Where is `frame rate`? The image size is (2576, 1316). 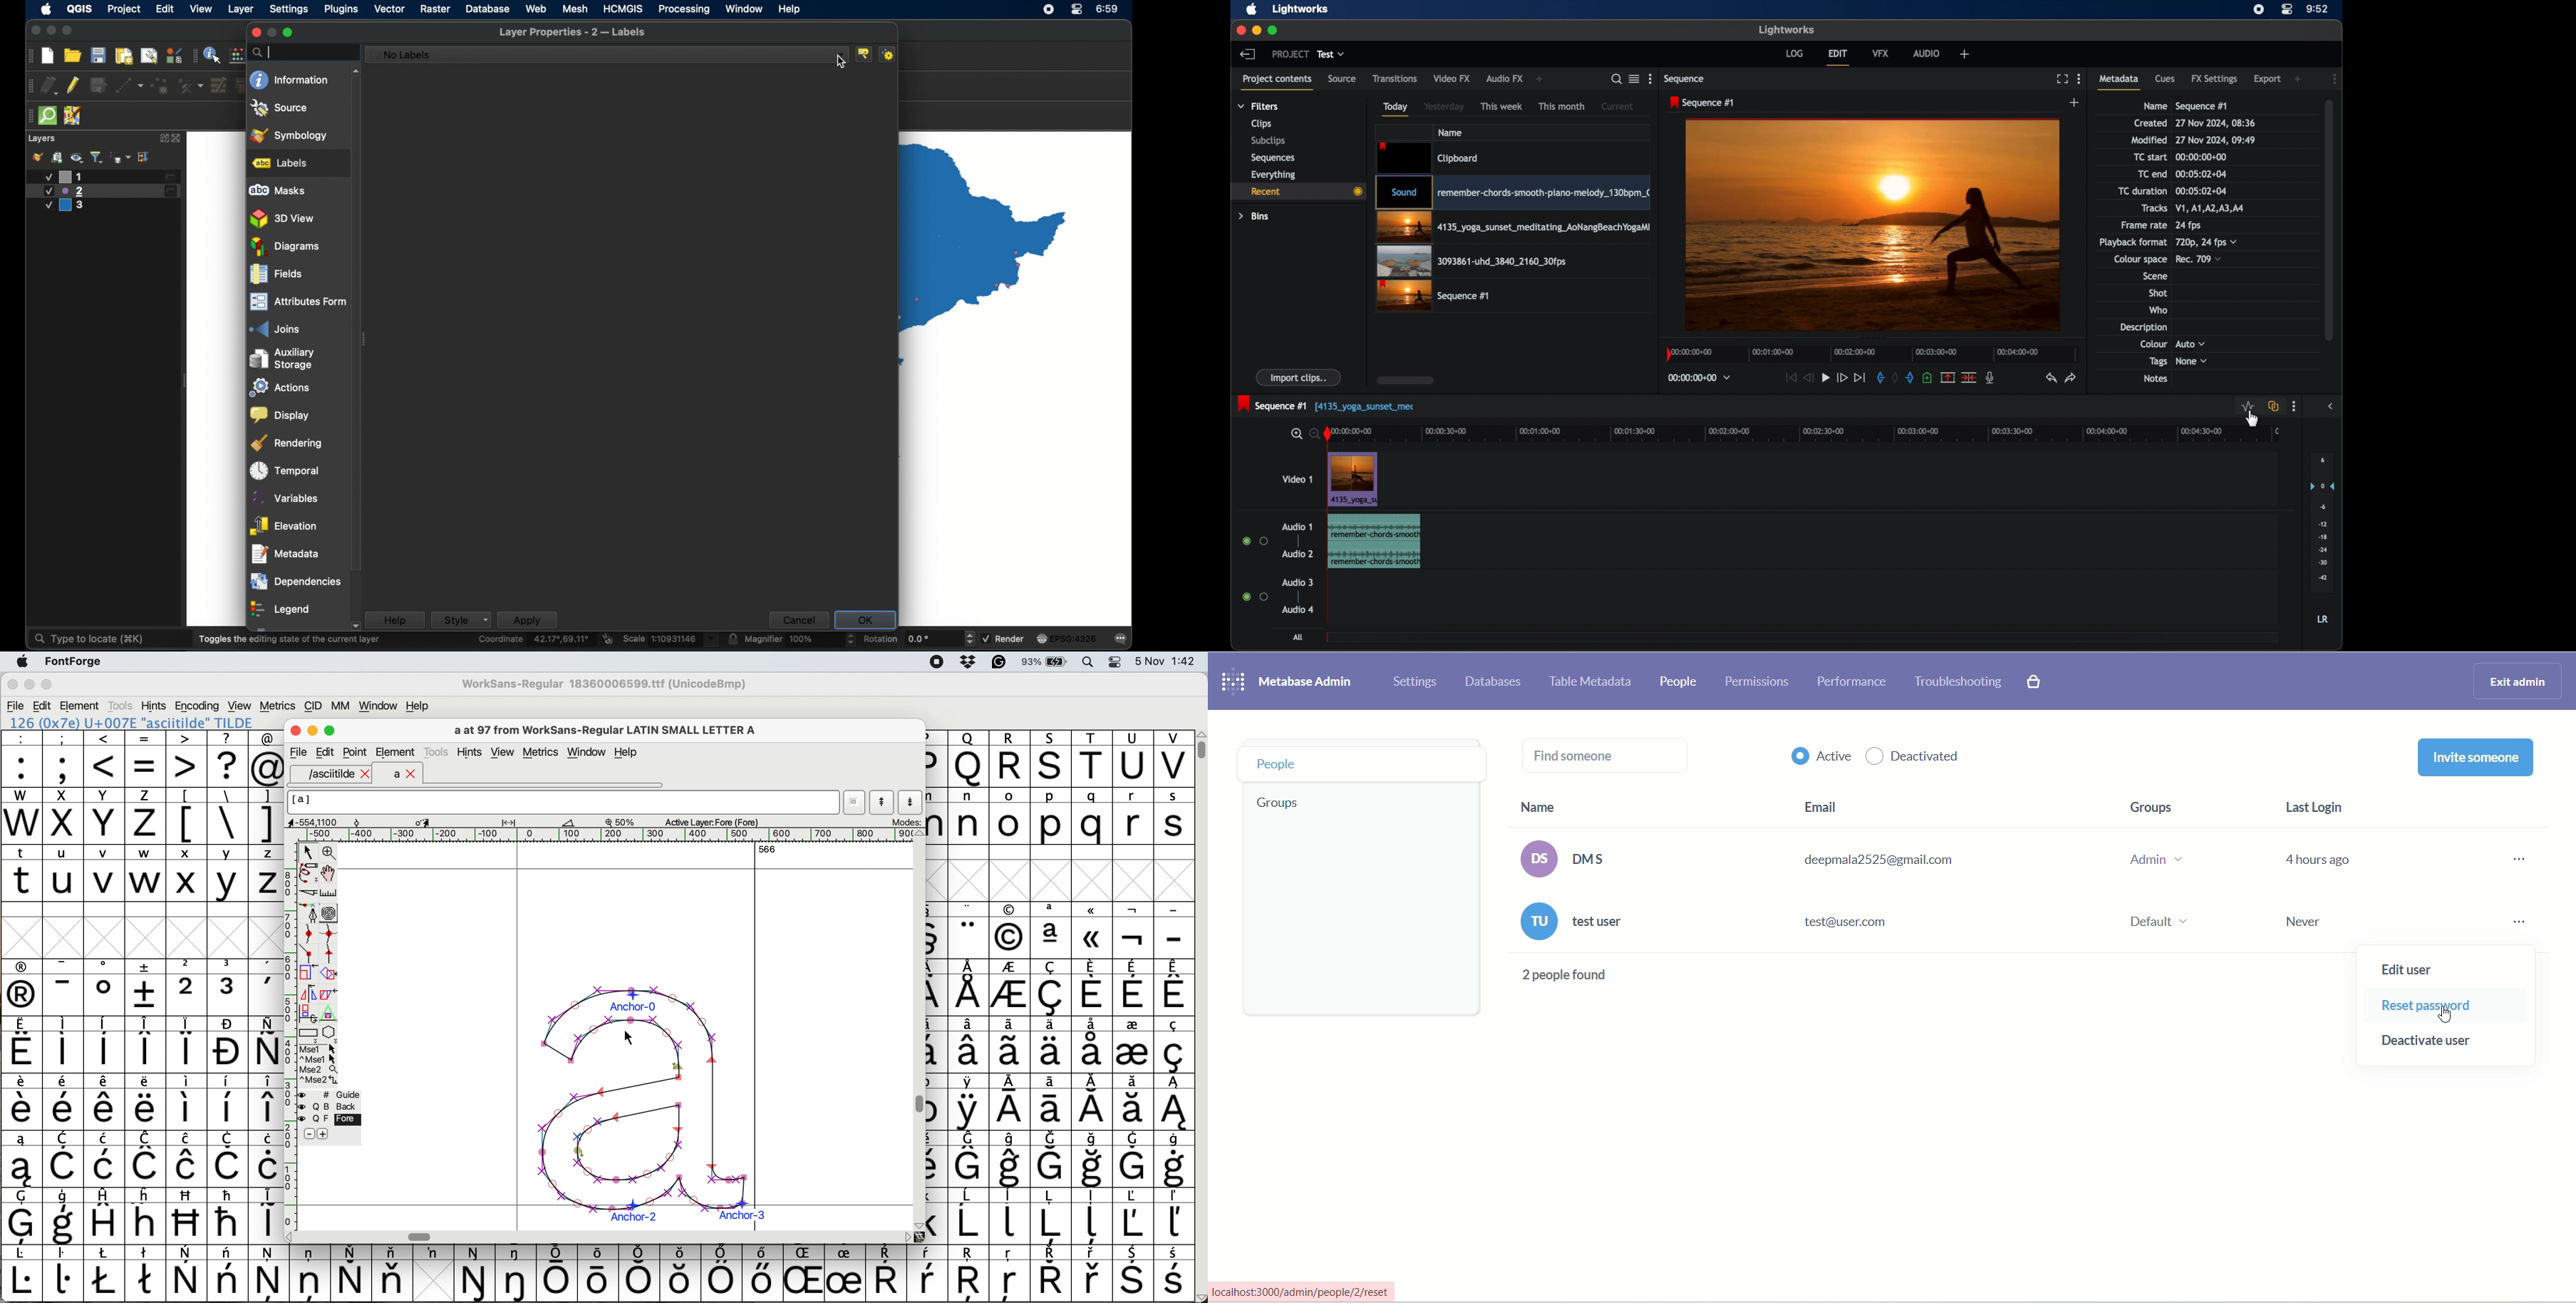 frame rate is located at coordinates (2143, 226).